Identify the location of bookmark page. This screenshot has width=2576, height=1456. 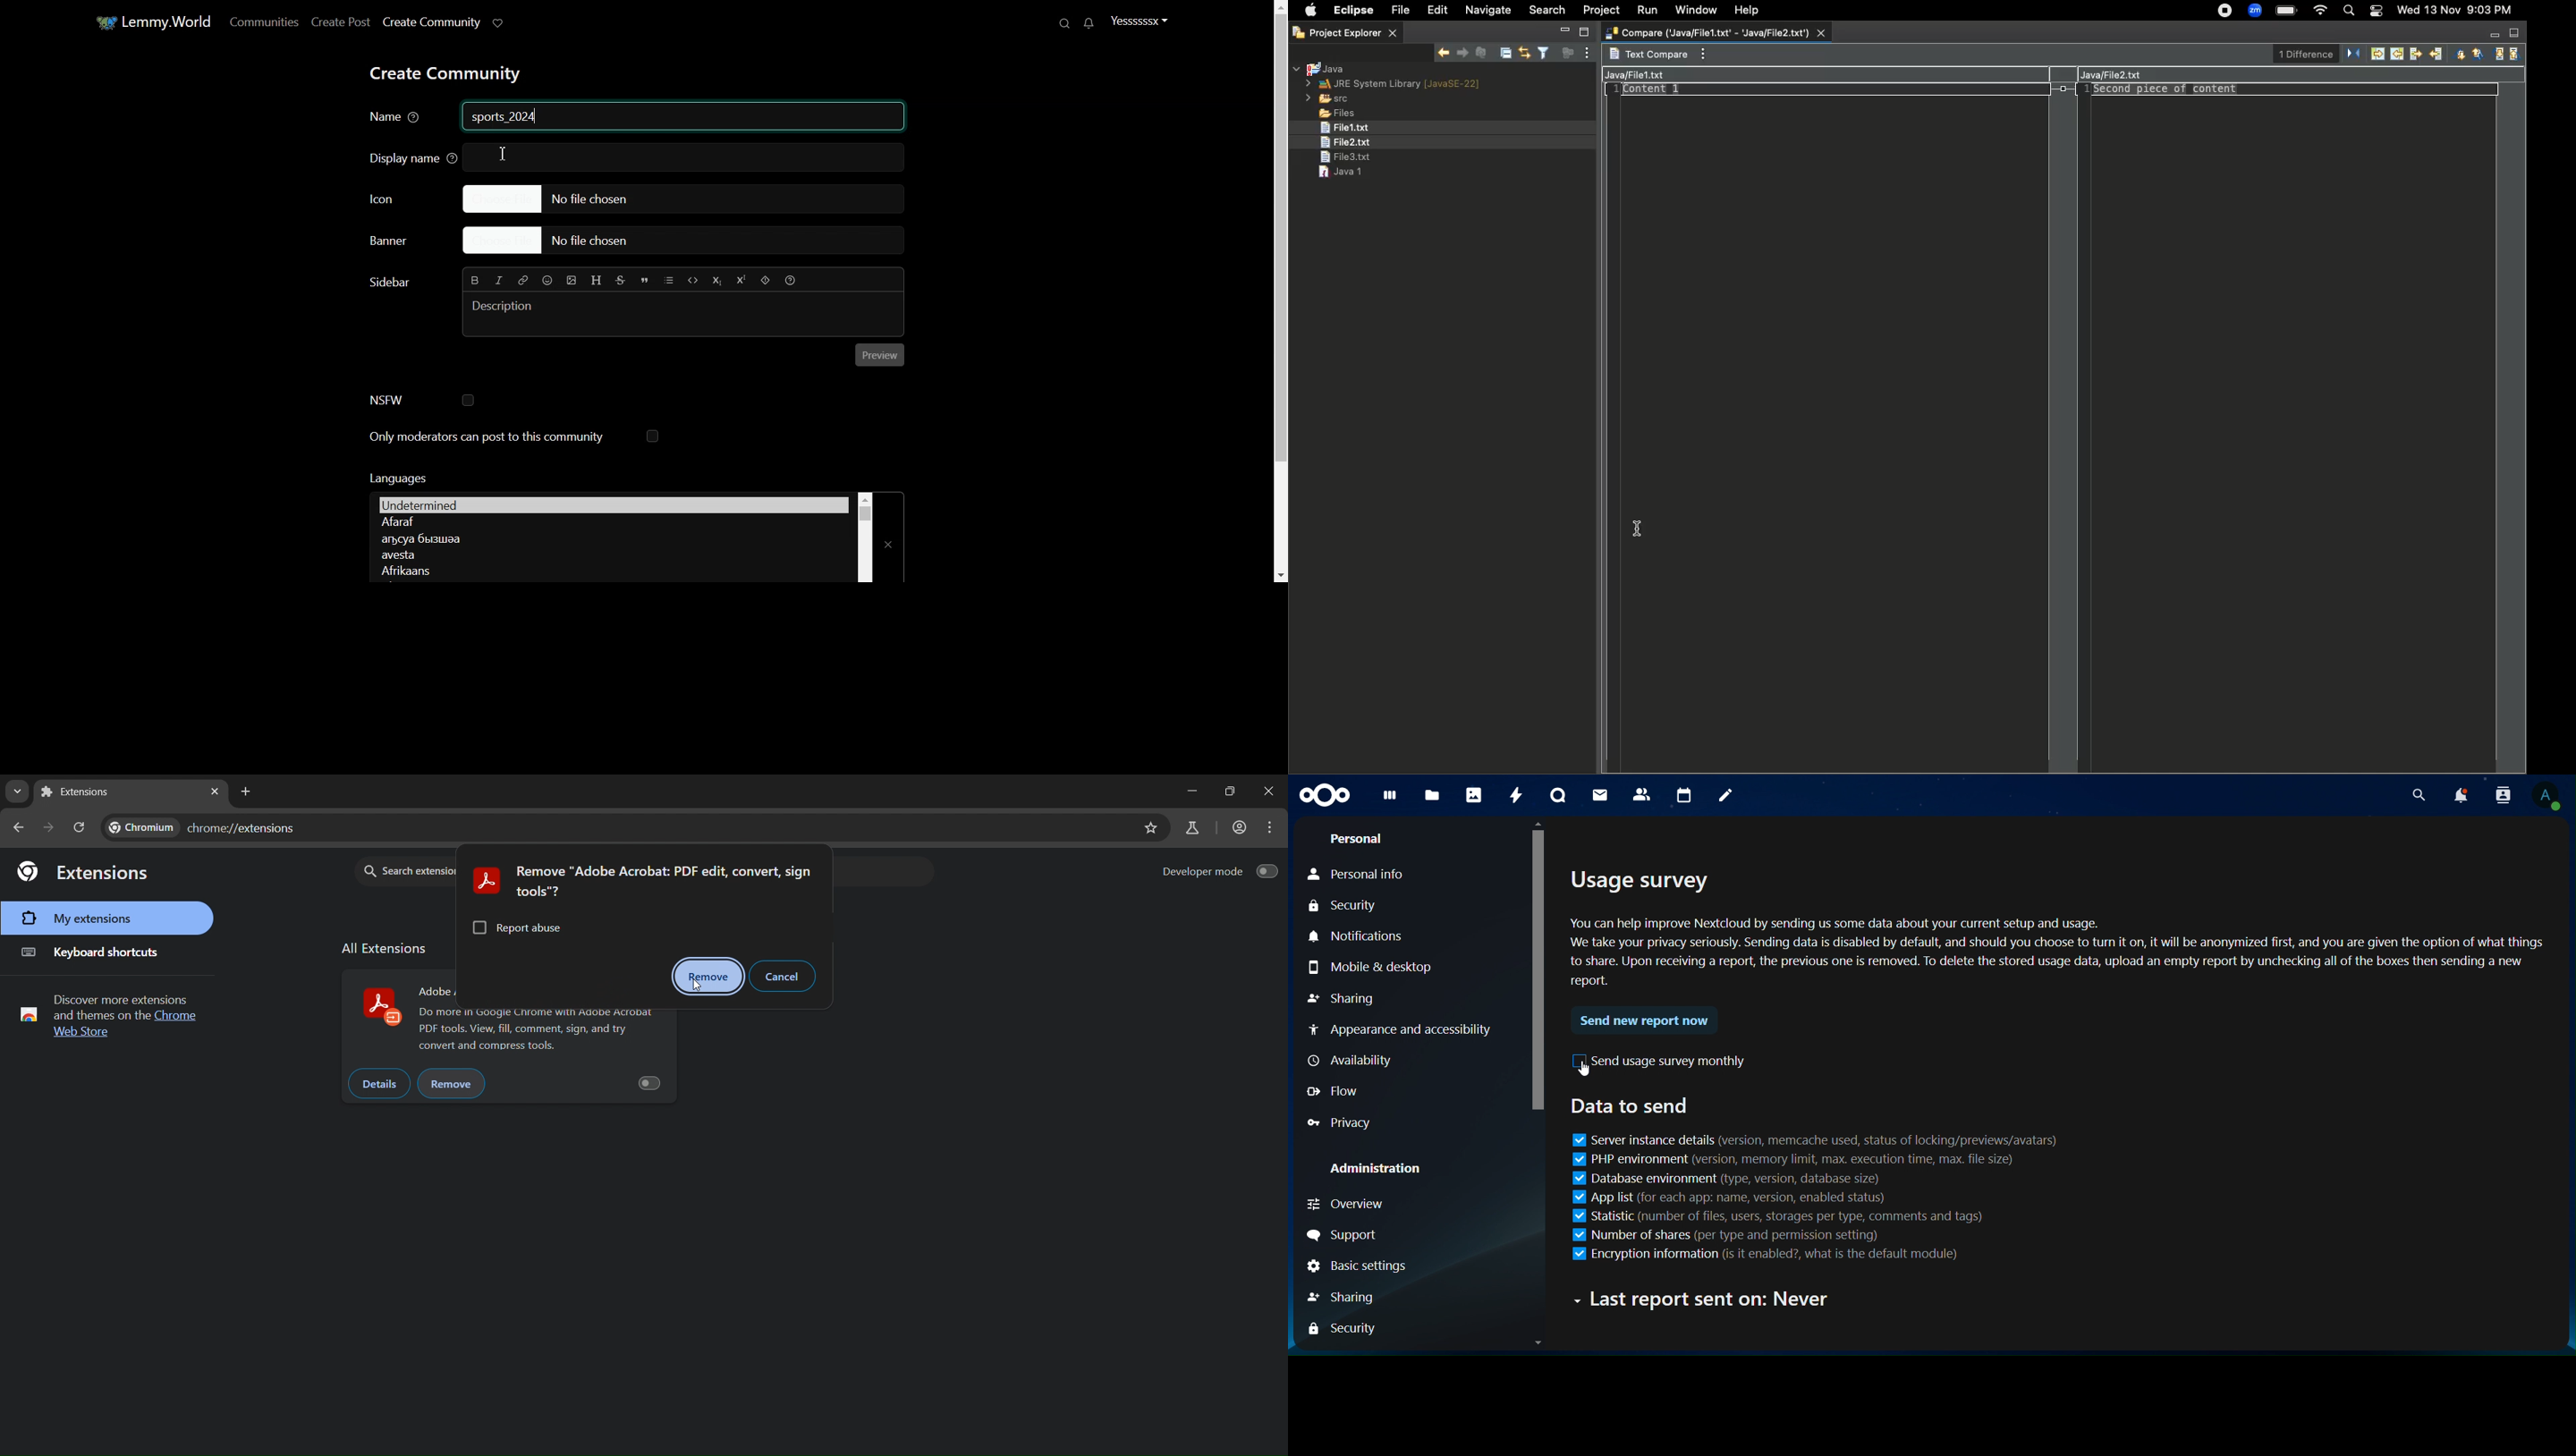
(1154, 830).